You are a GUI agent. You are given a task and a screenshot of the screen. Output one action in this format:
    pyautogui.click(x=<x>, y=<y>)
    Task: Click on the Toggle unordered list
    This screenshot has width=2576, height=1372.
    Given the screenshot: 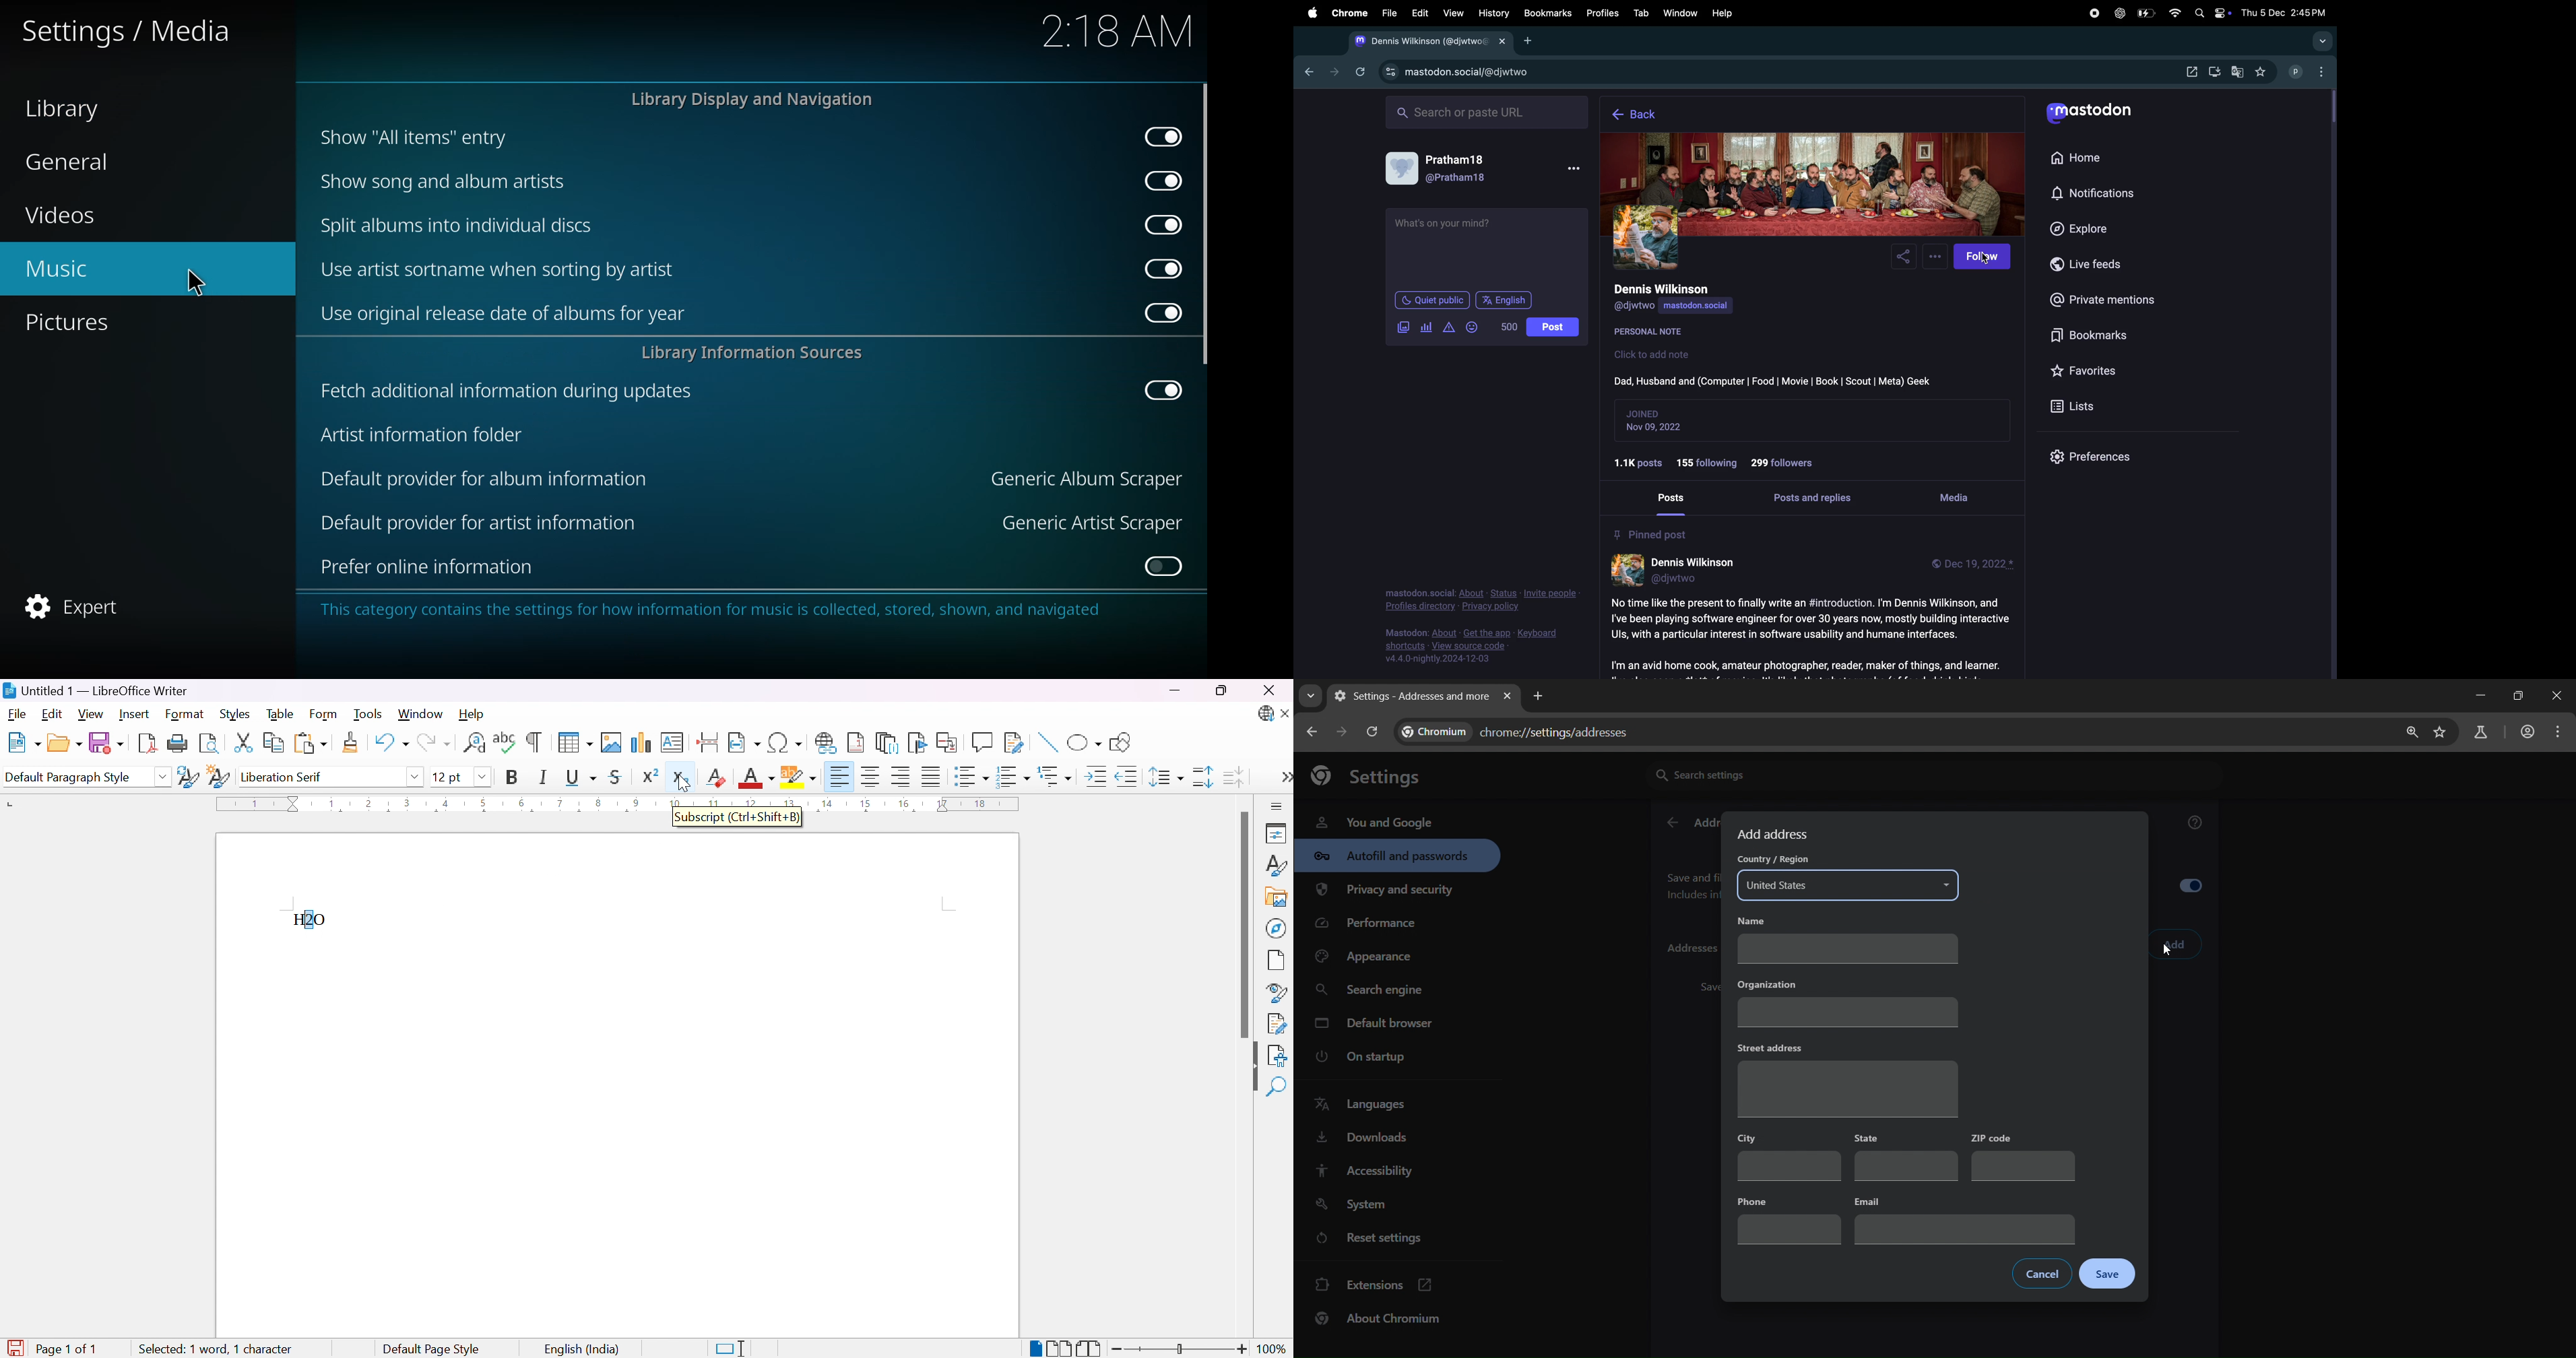 What is the action you would take?
    pyautogui.click(x=973, y=779)
    